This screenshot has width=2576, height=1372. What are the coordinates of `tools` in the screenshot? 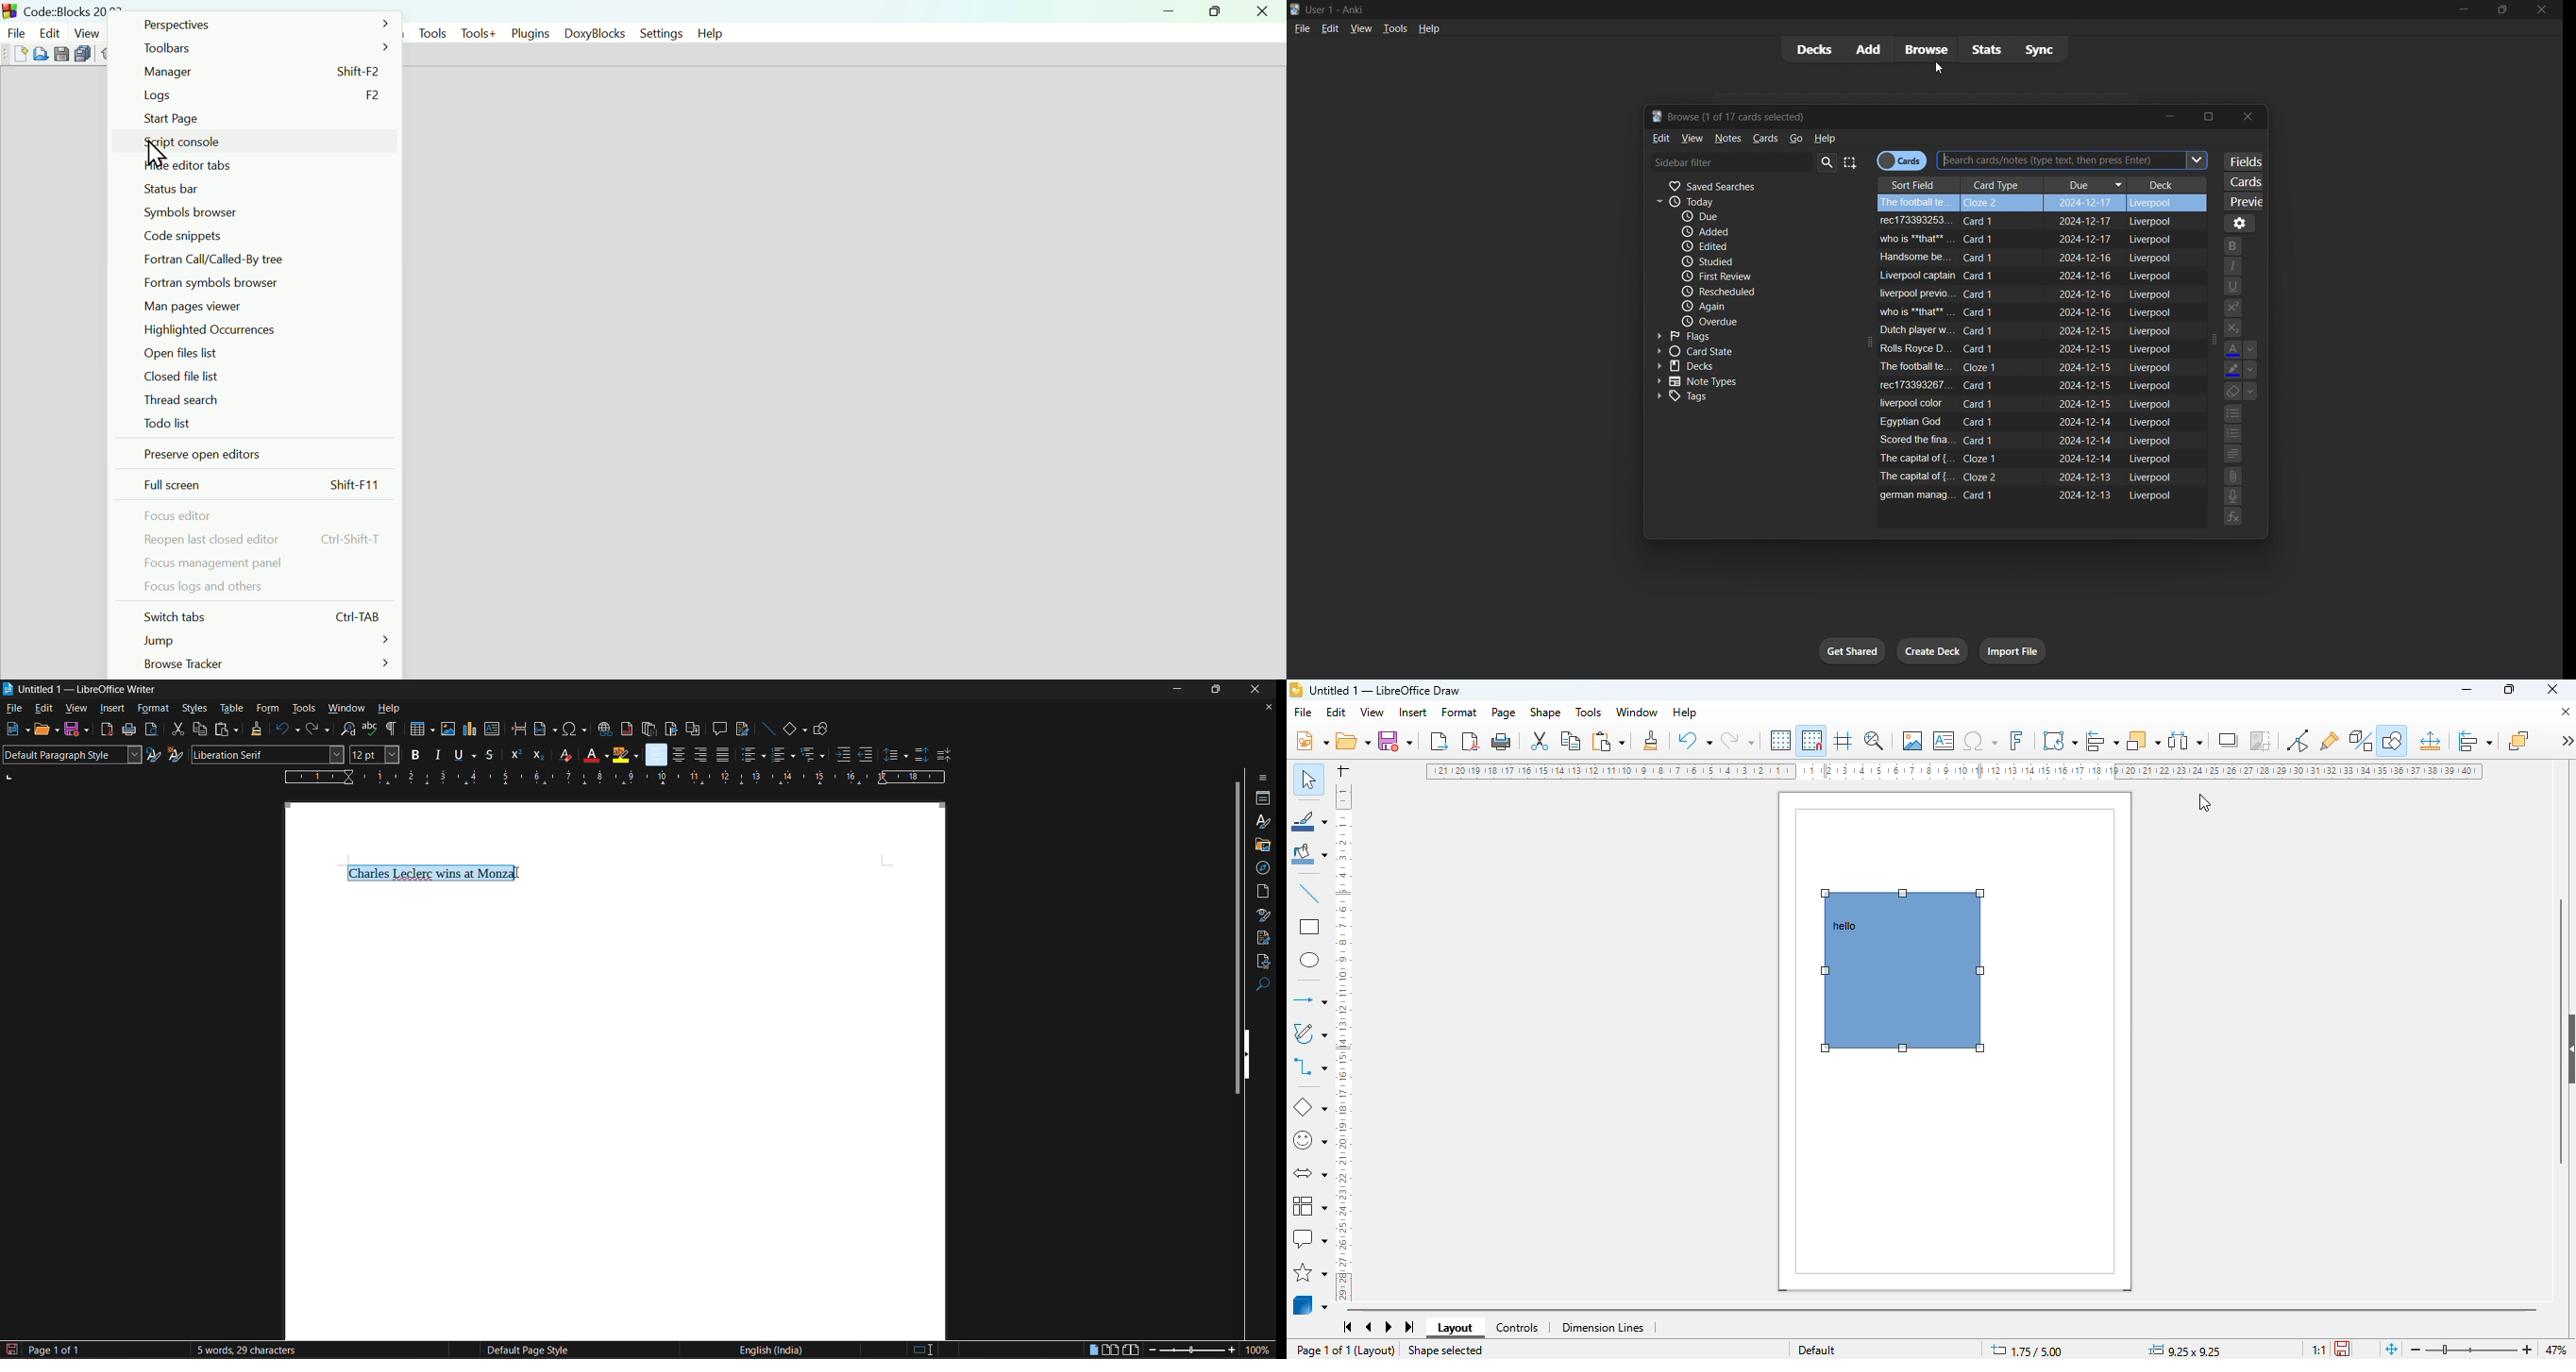 It's located at (303, 709).